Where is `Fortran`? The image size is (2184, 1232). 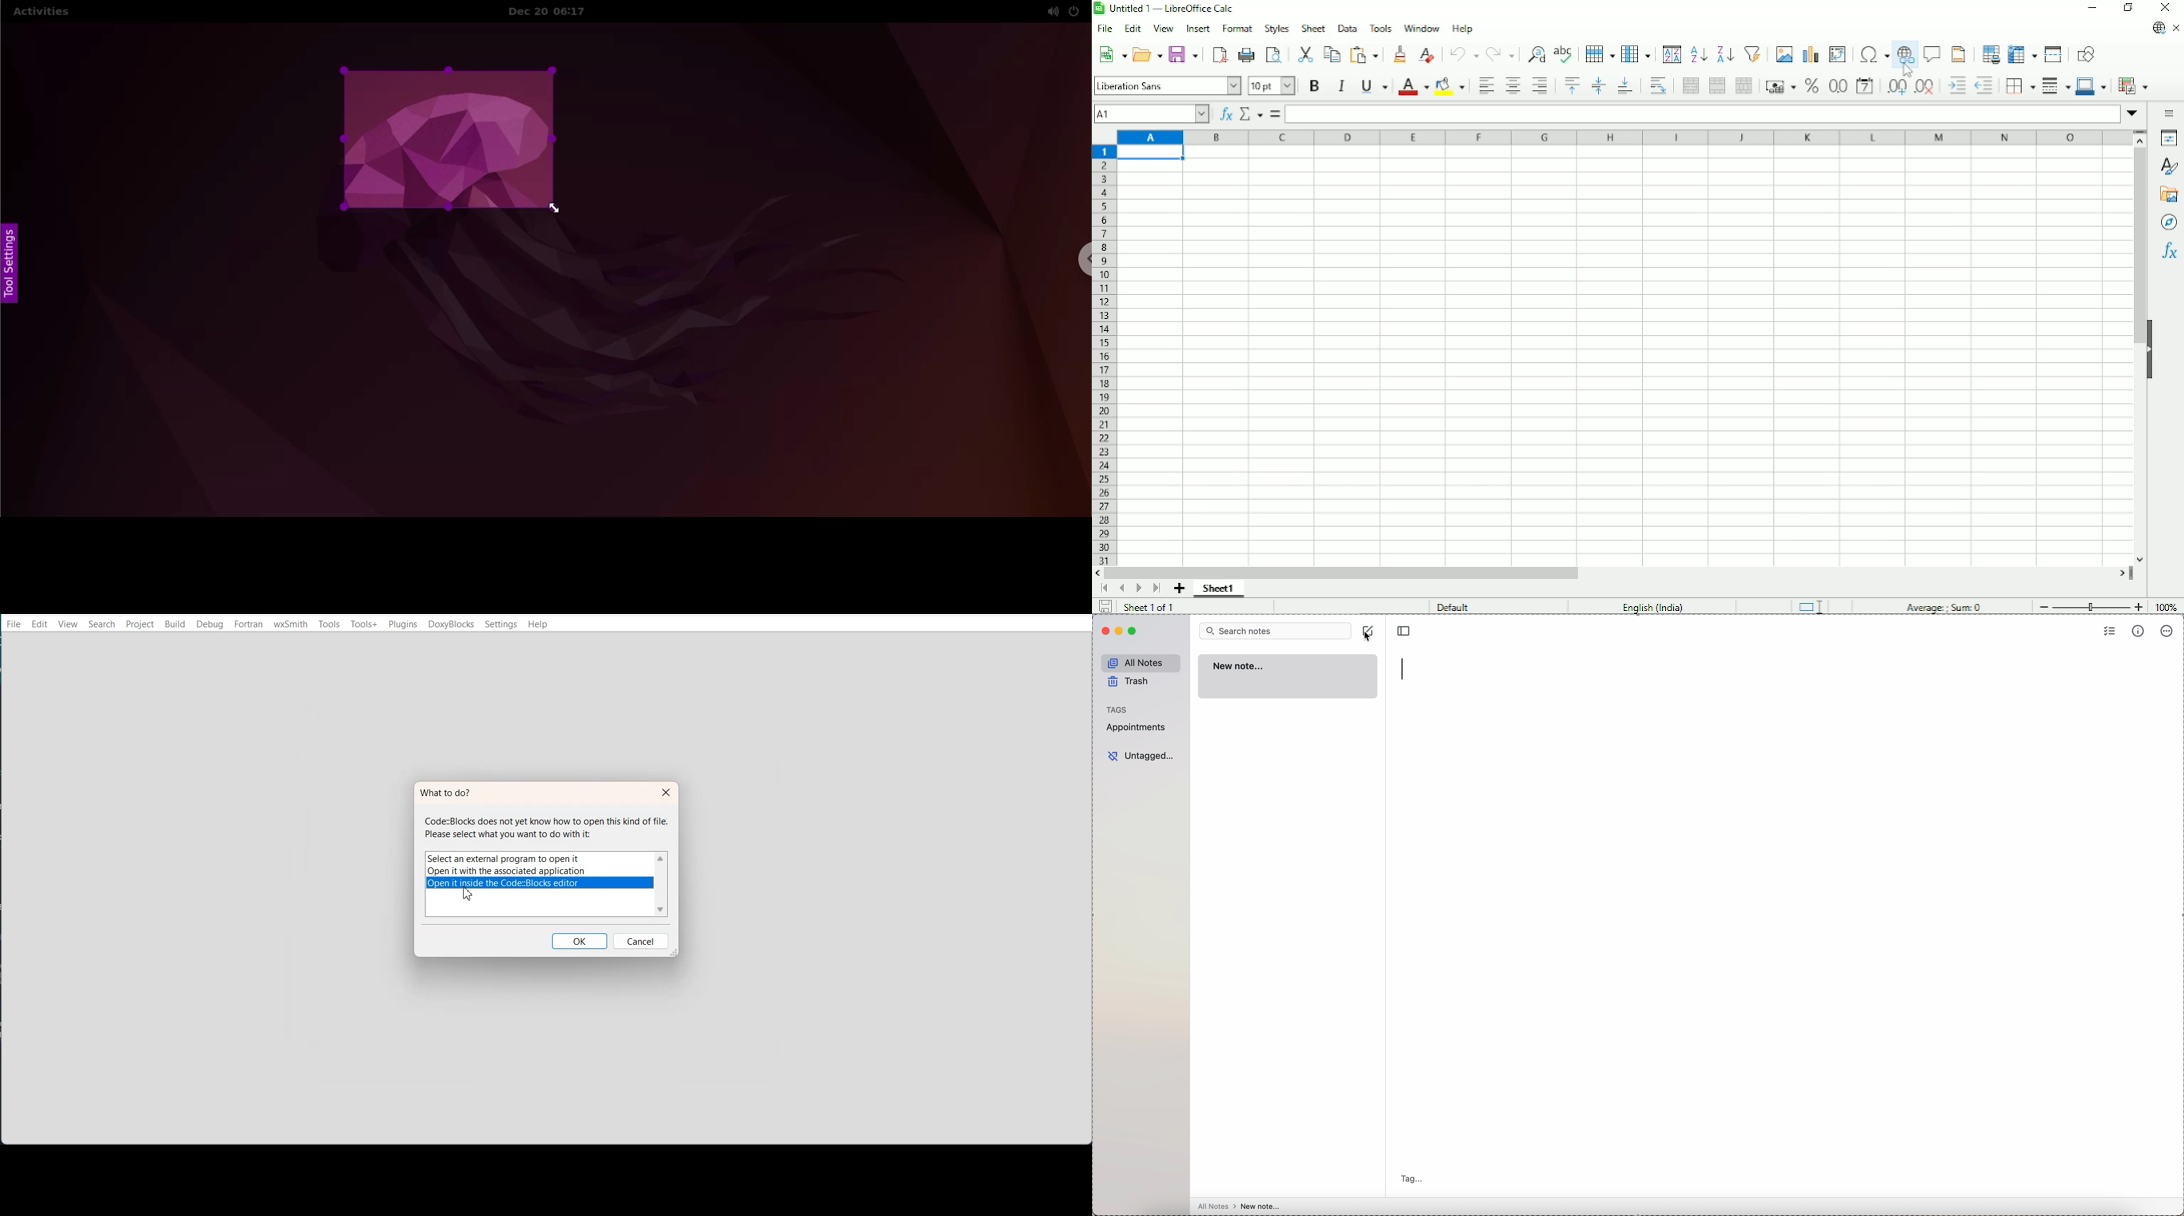 Fortran is located at coordinates (249, 625).